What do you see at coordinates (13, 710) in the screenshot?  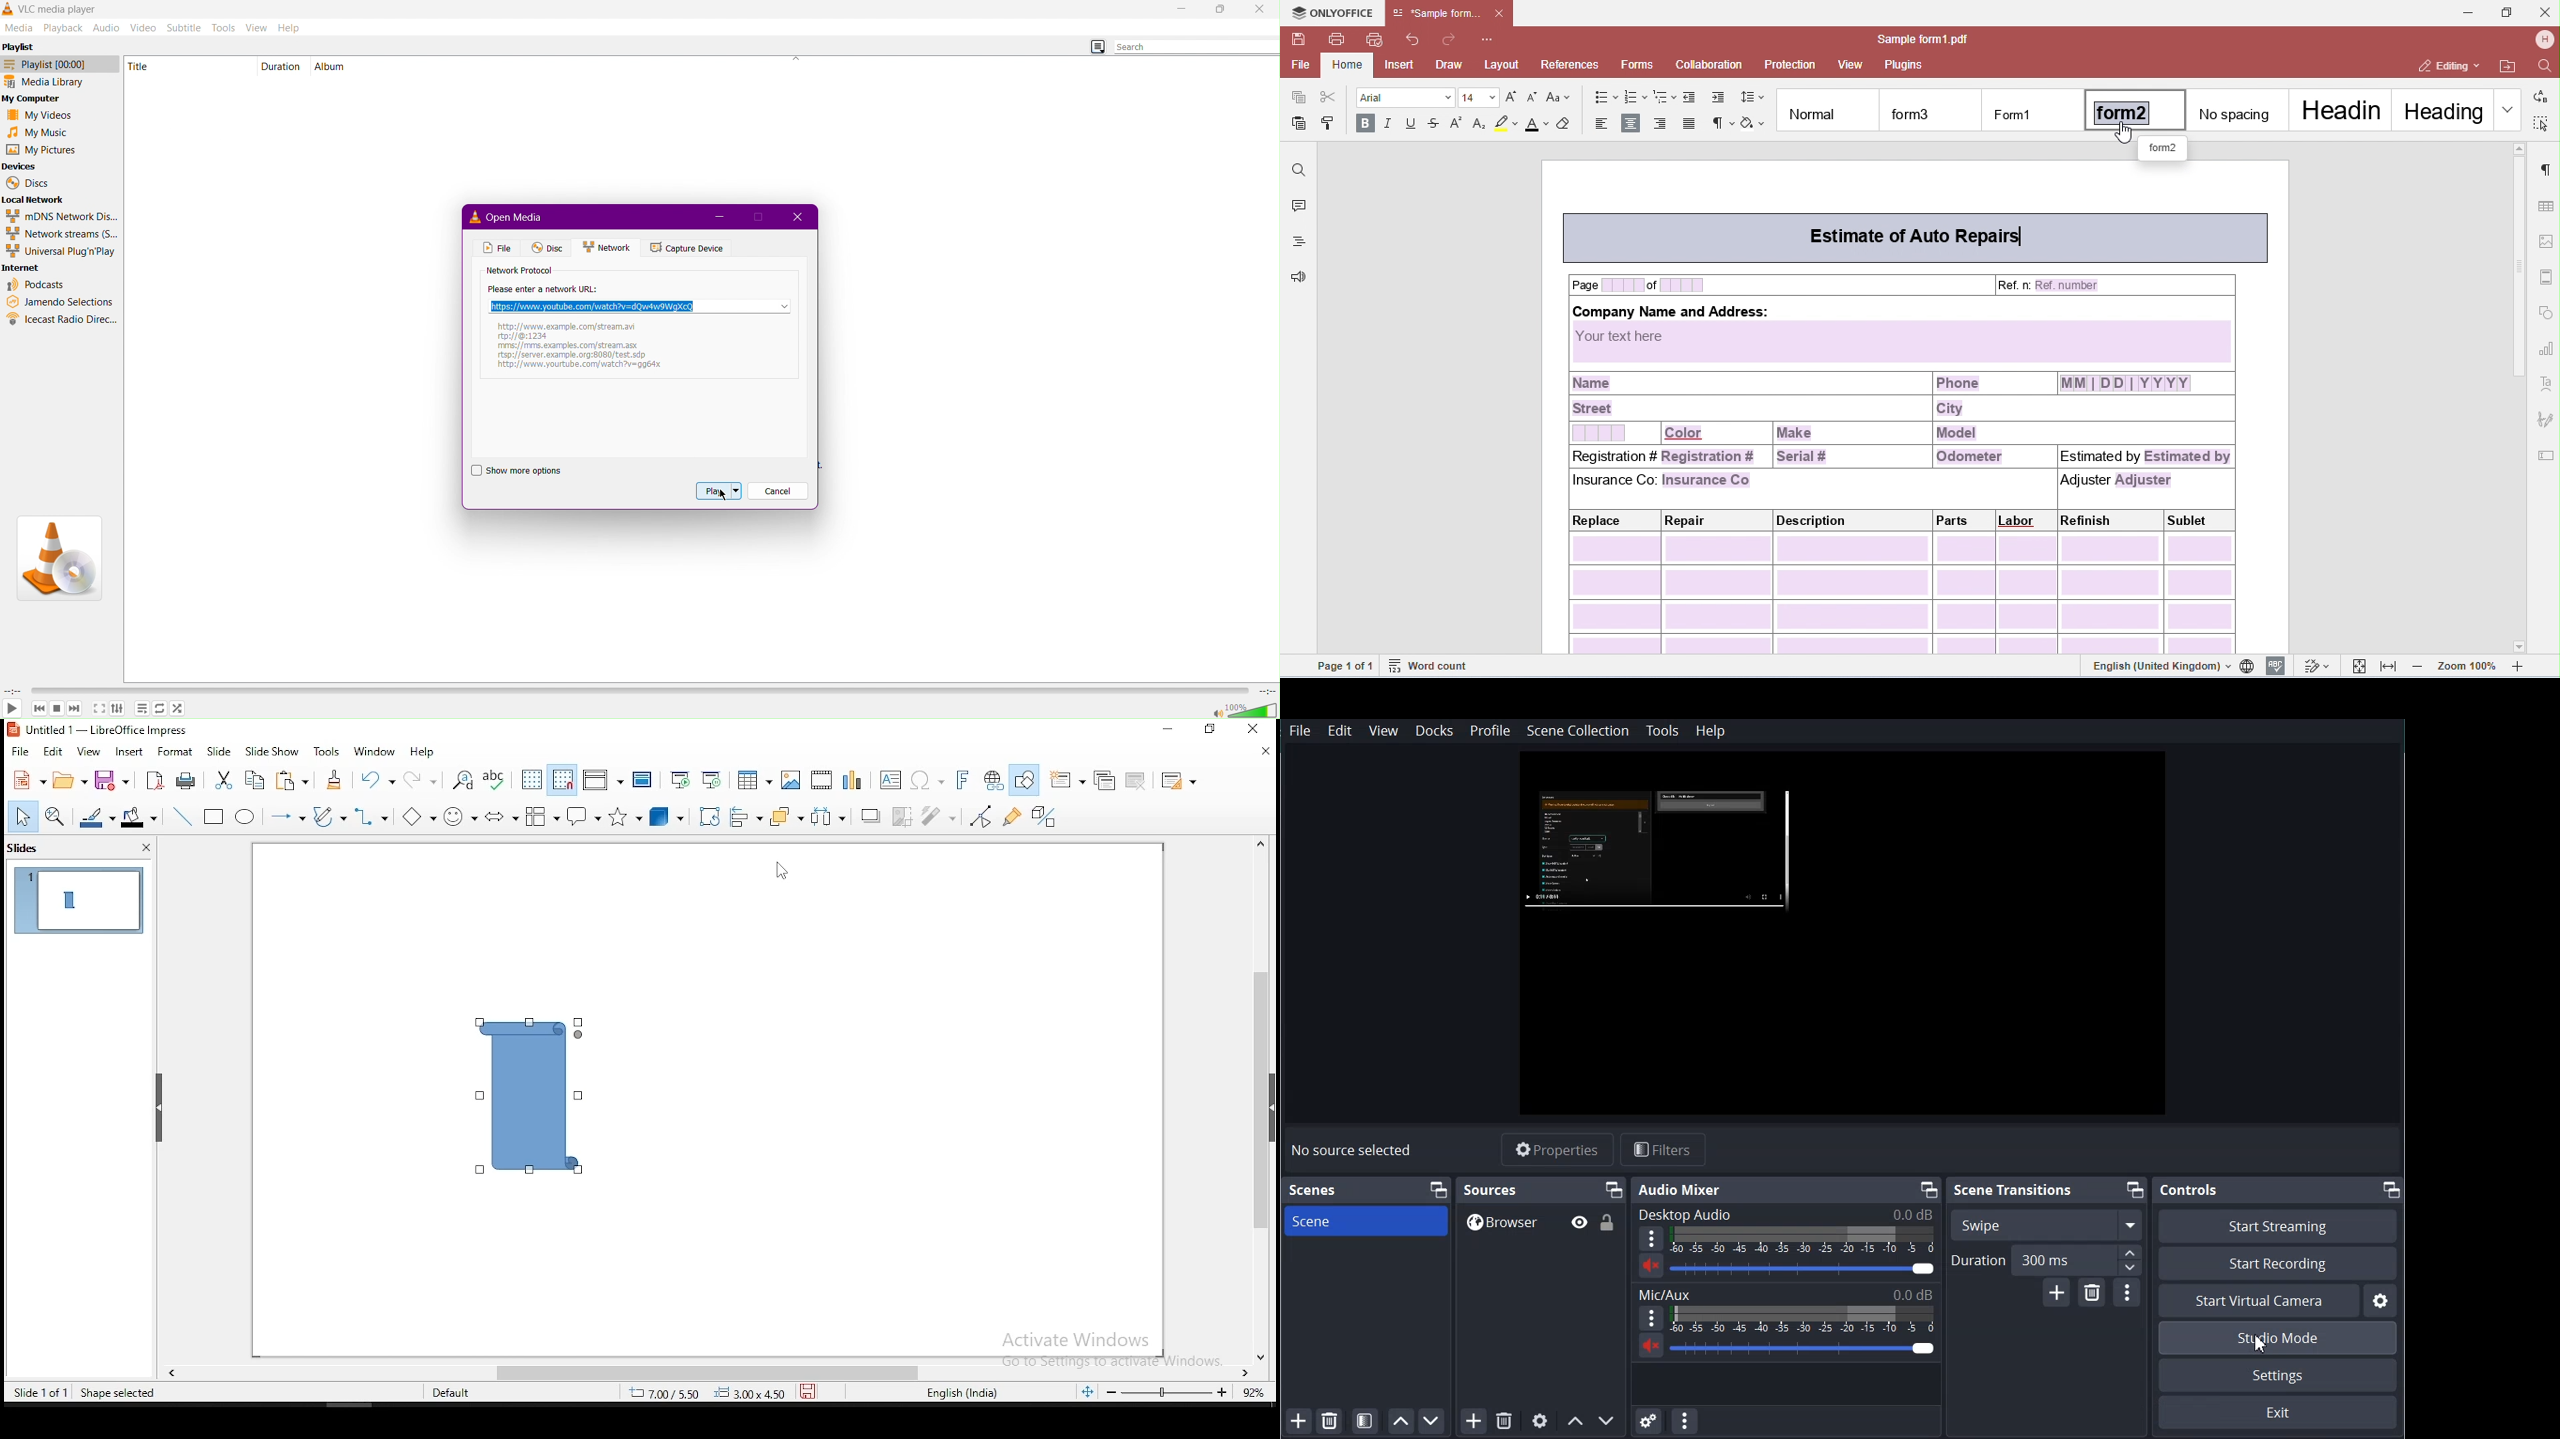 I see `Play` at bounding box center [13, 710].